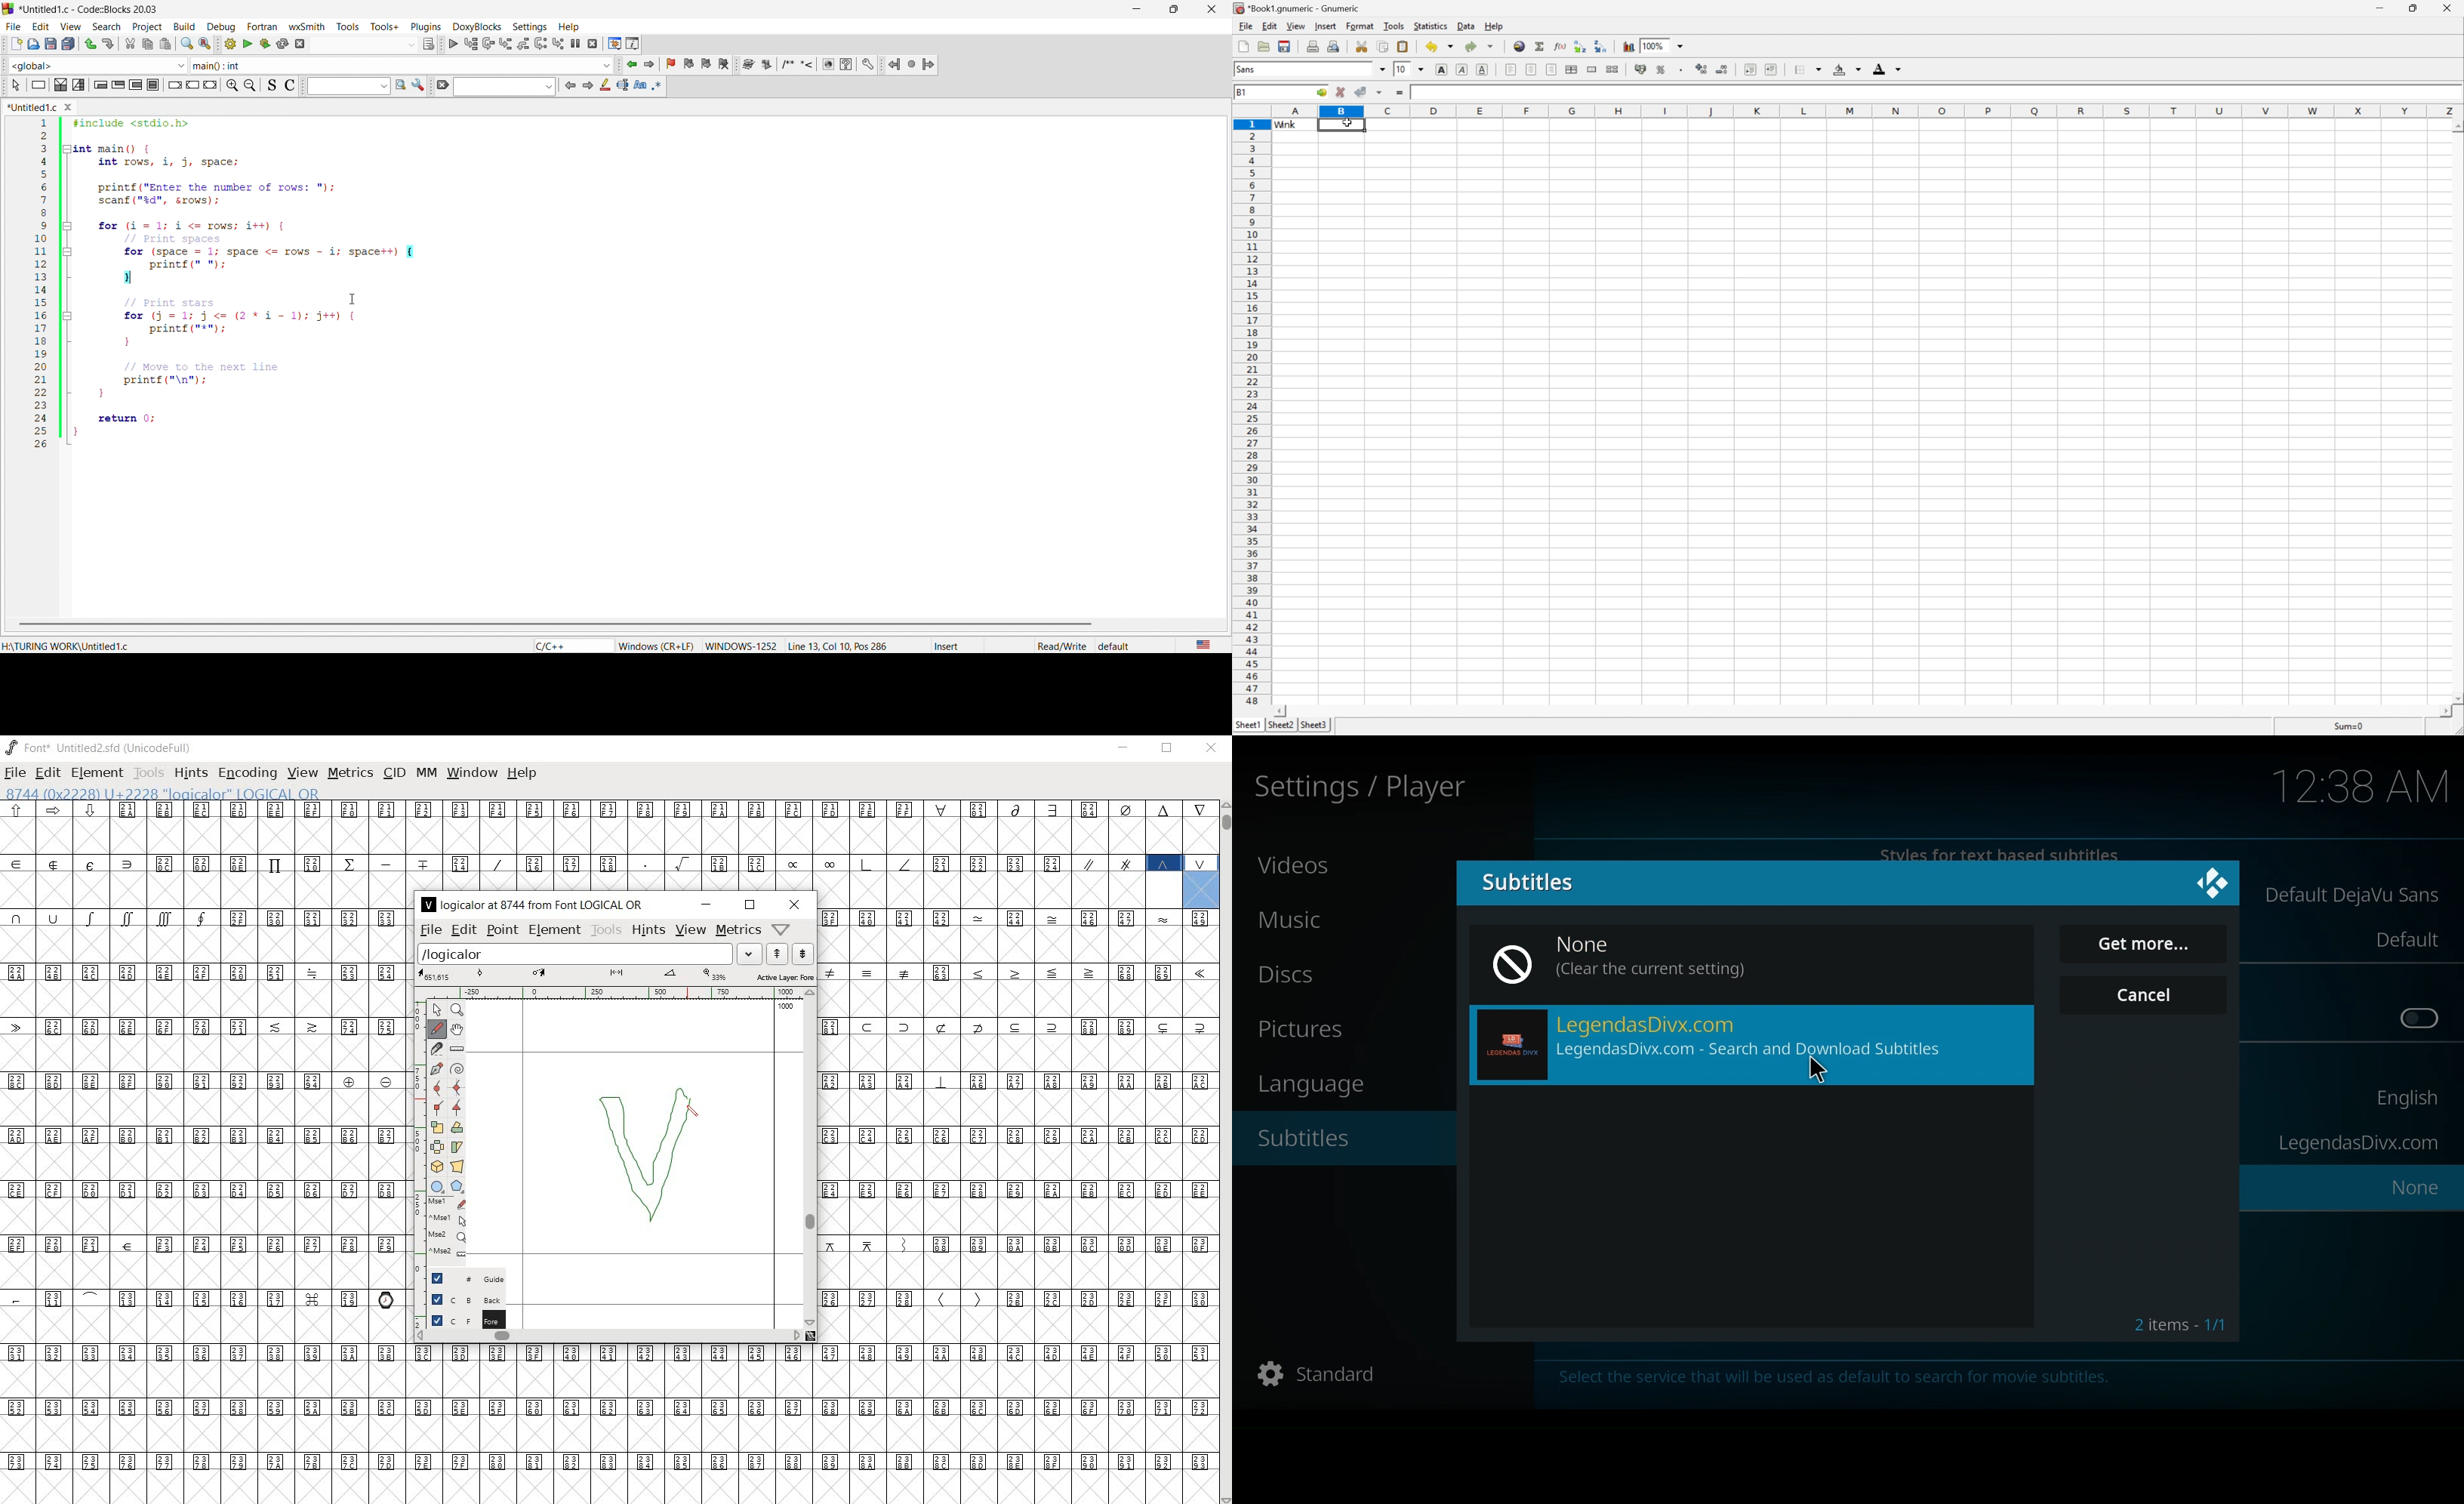 This screenshot has width=2464, height=1512. I want to click on logicalor at 8744 from Font LOGICAL OR, so click(534, 905).